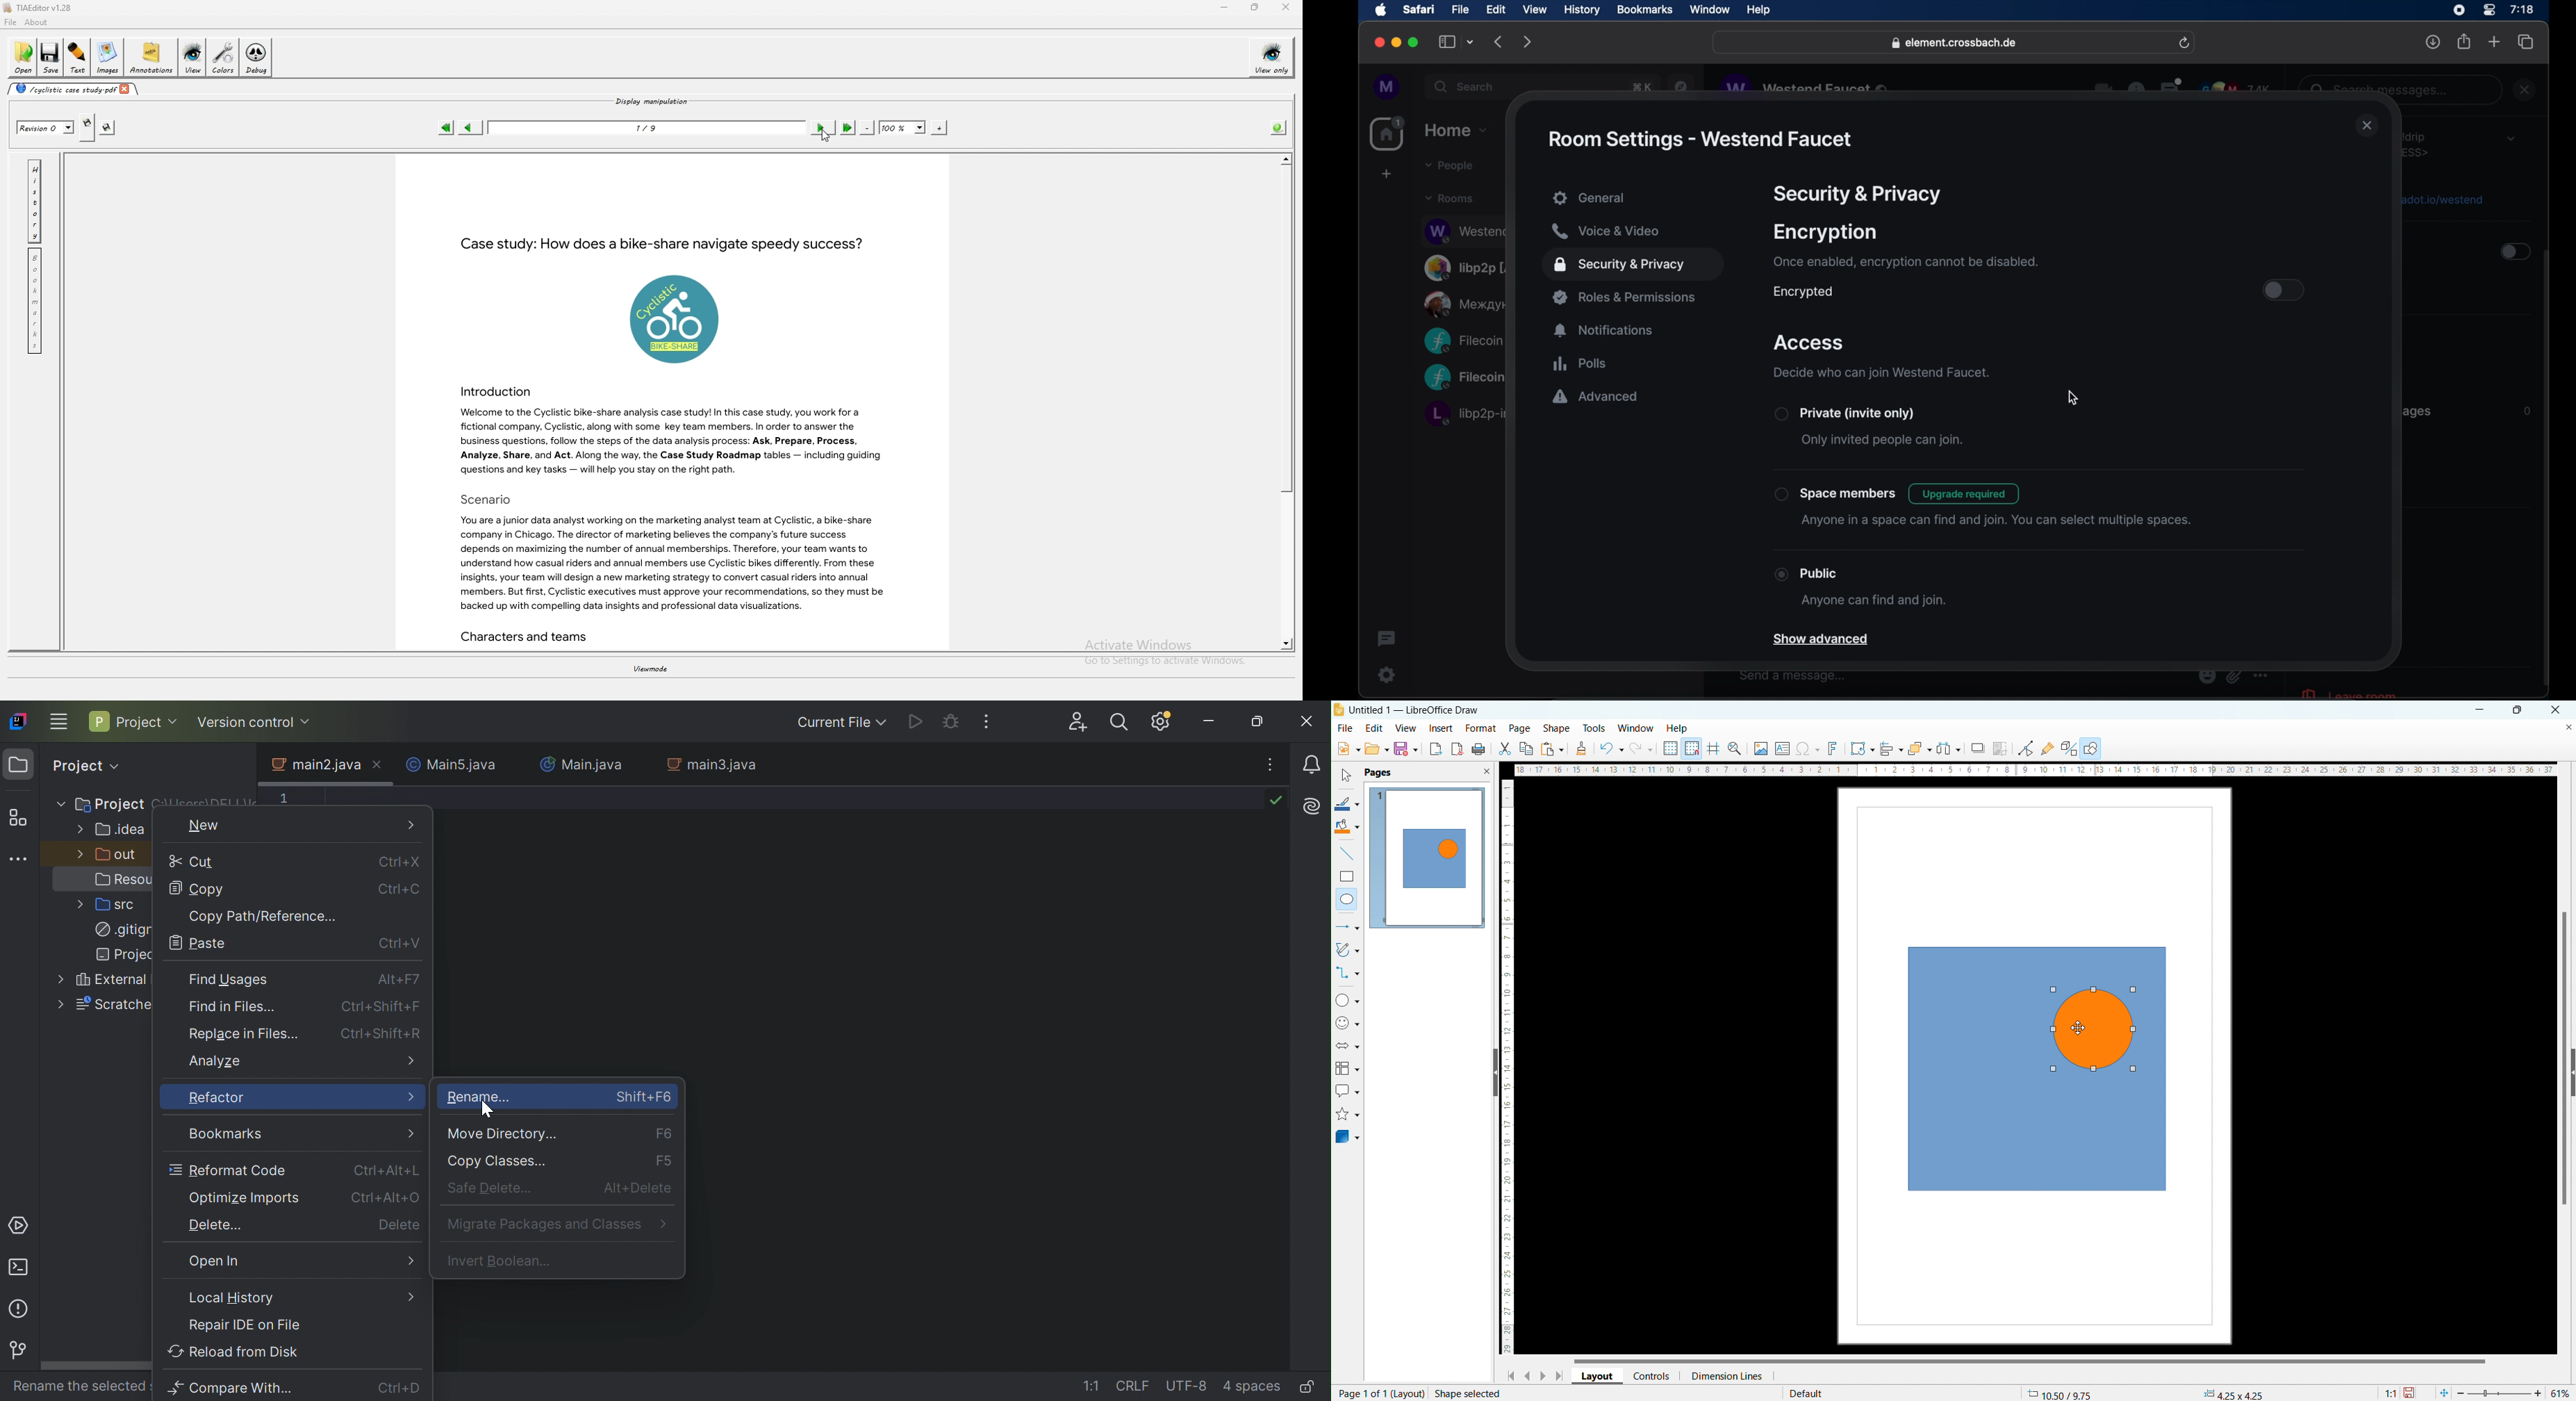 The height and width of the screenshot is (1428, 2576). I want to click on dimension changed, so click(2232, 1393).